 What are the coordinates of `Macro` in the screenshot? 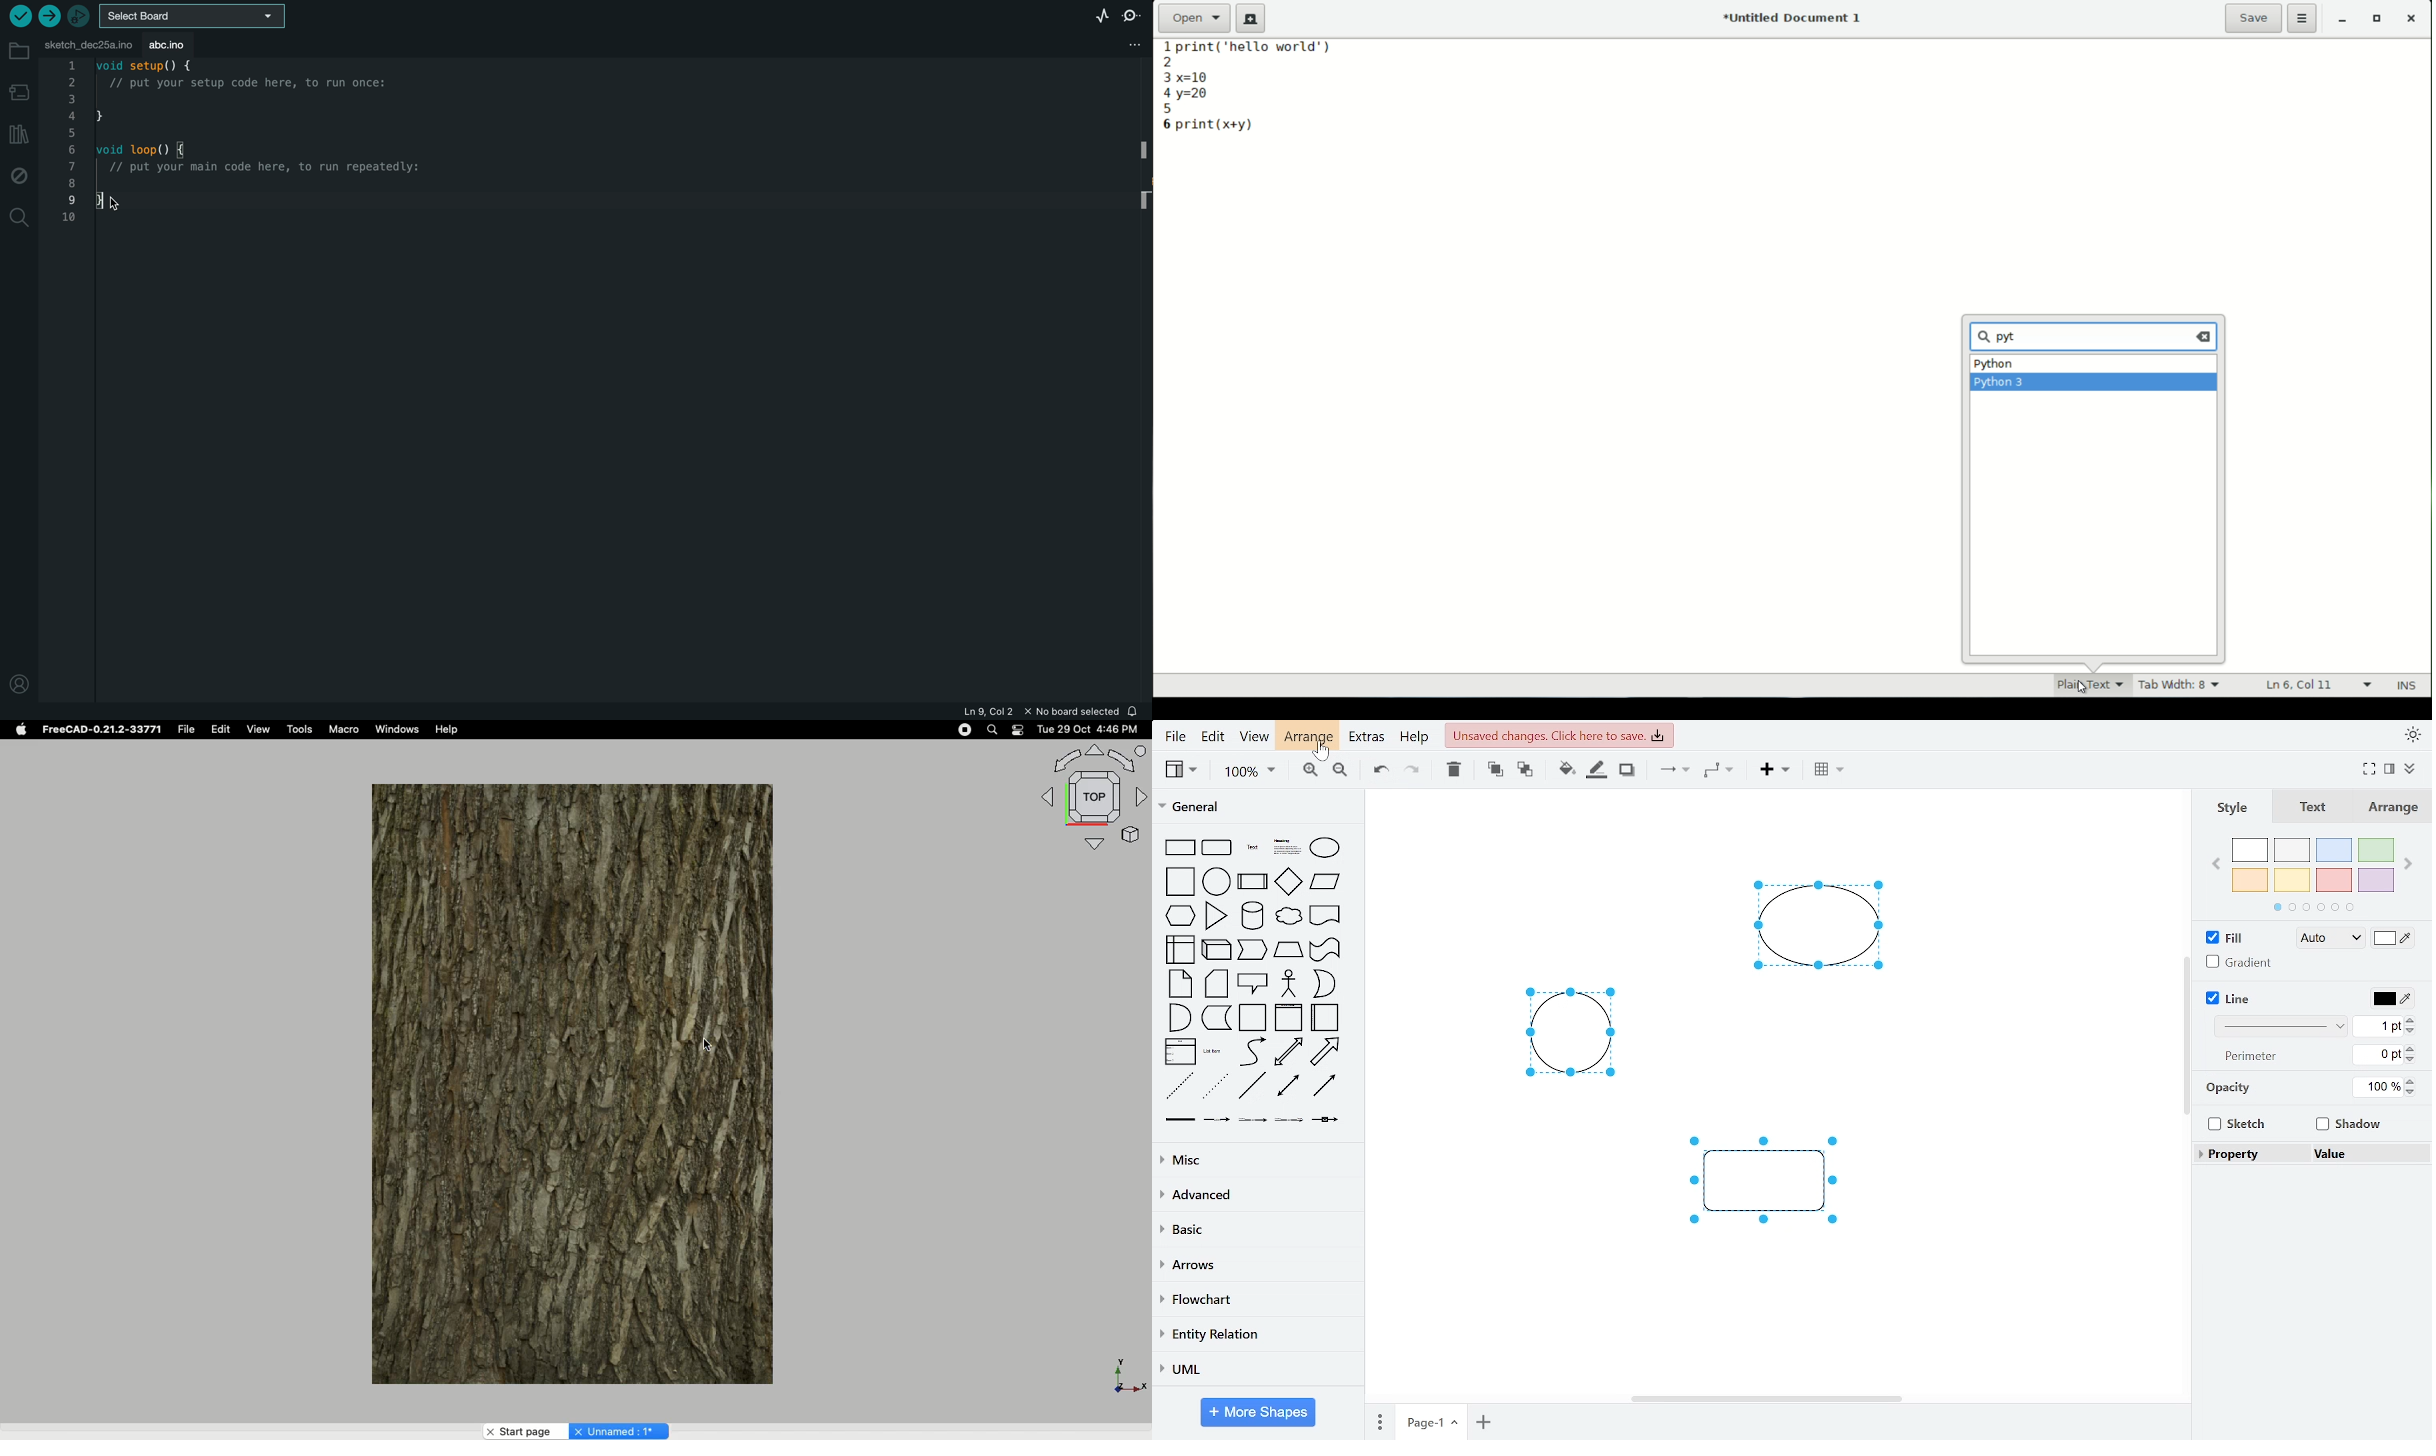 It's located at (347, 731).